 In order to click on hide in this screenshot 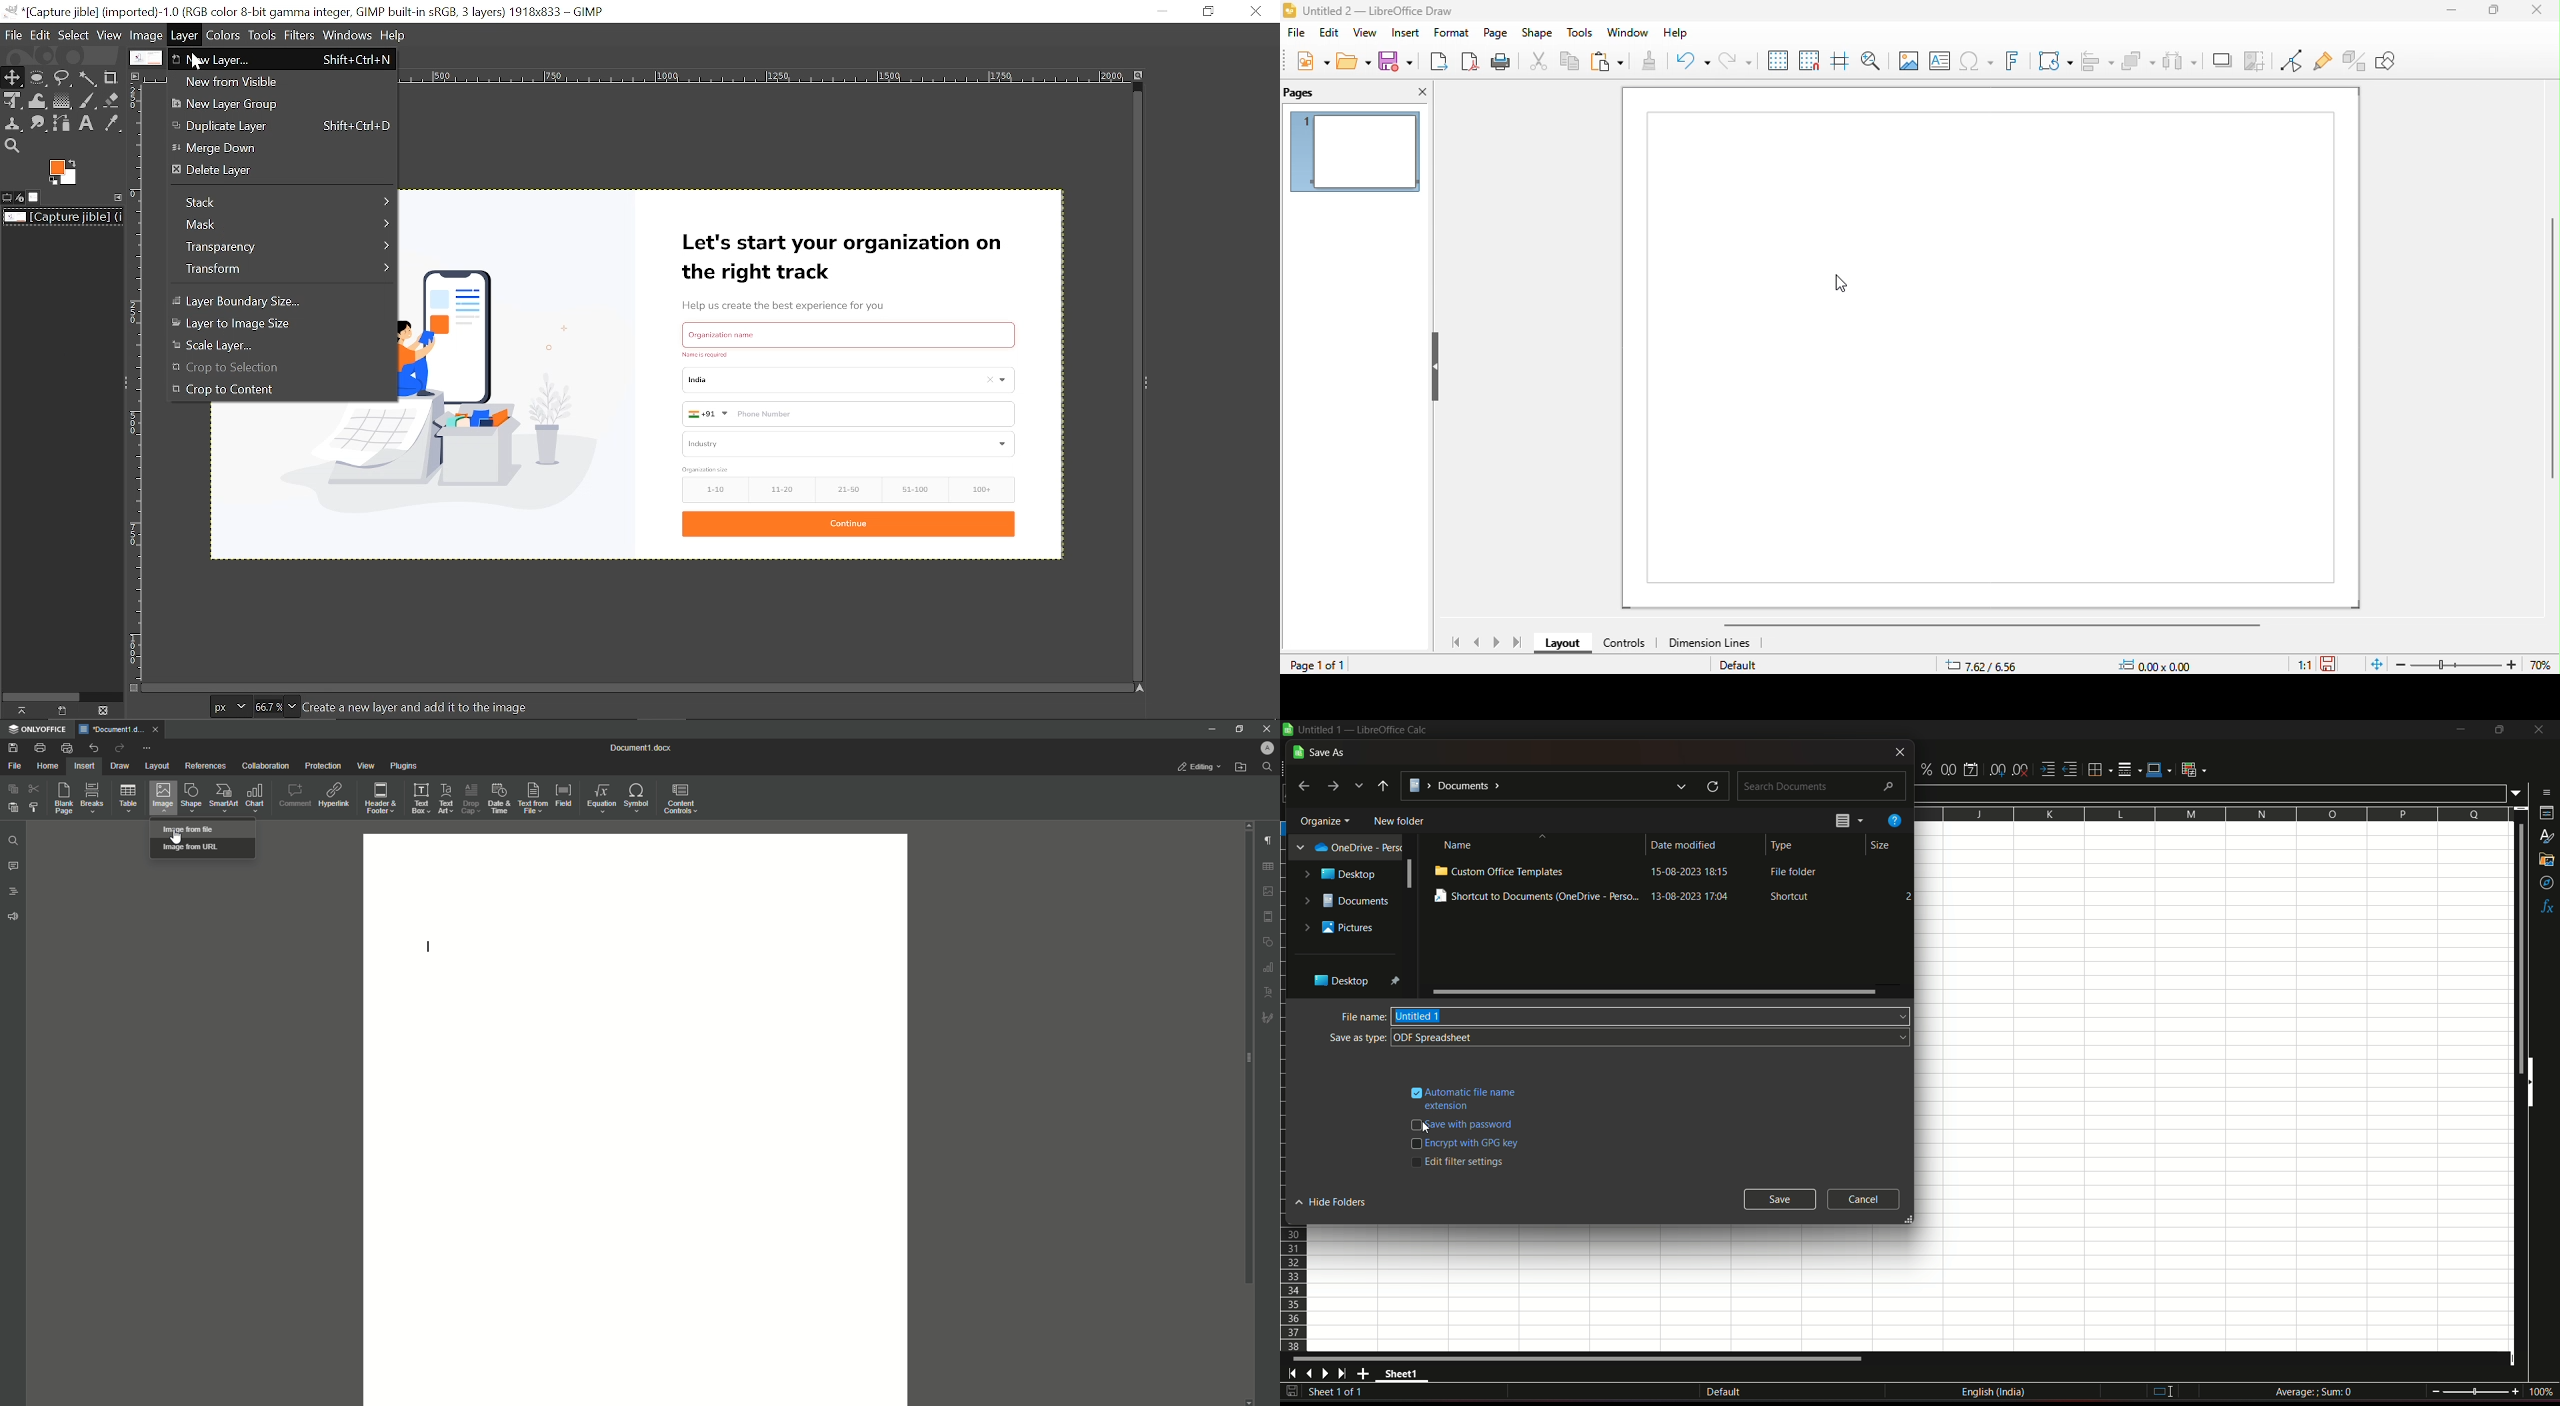, I will do `click(2533, 1085)`.